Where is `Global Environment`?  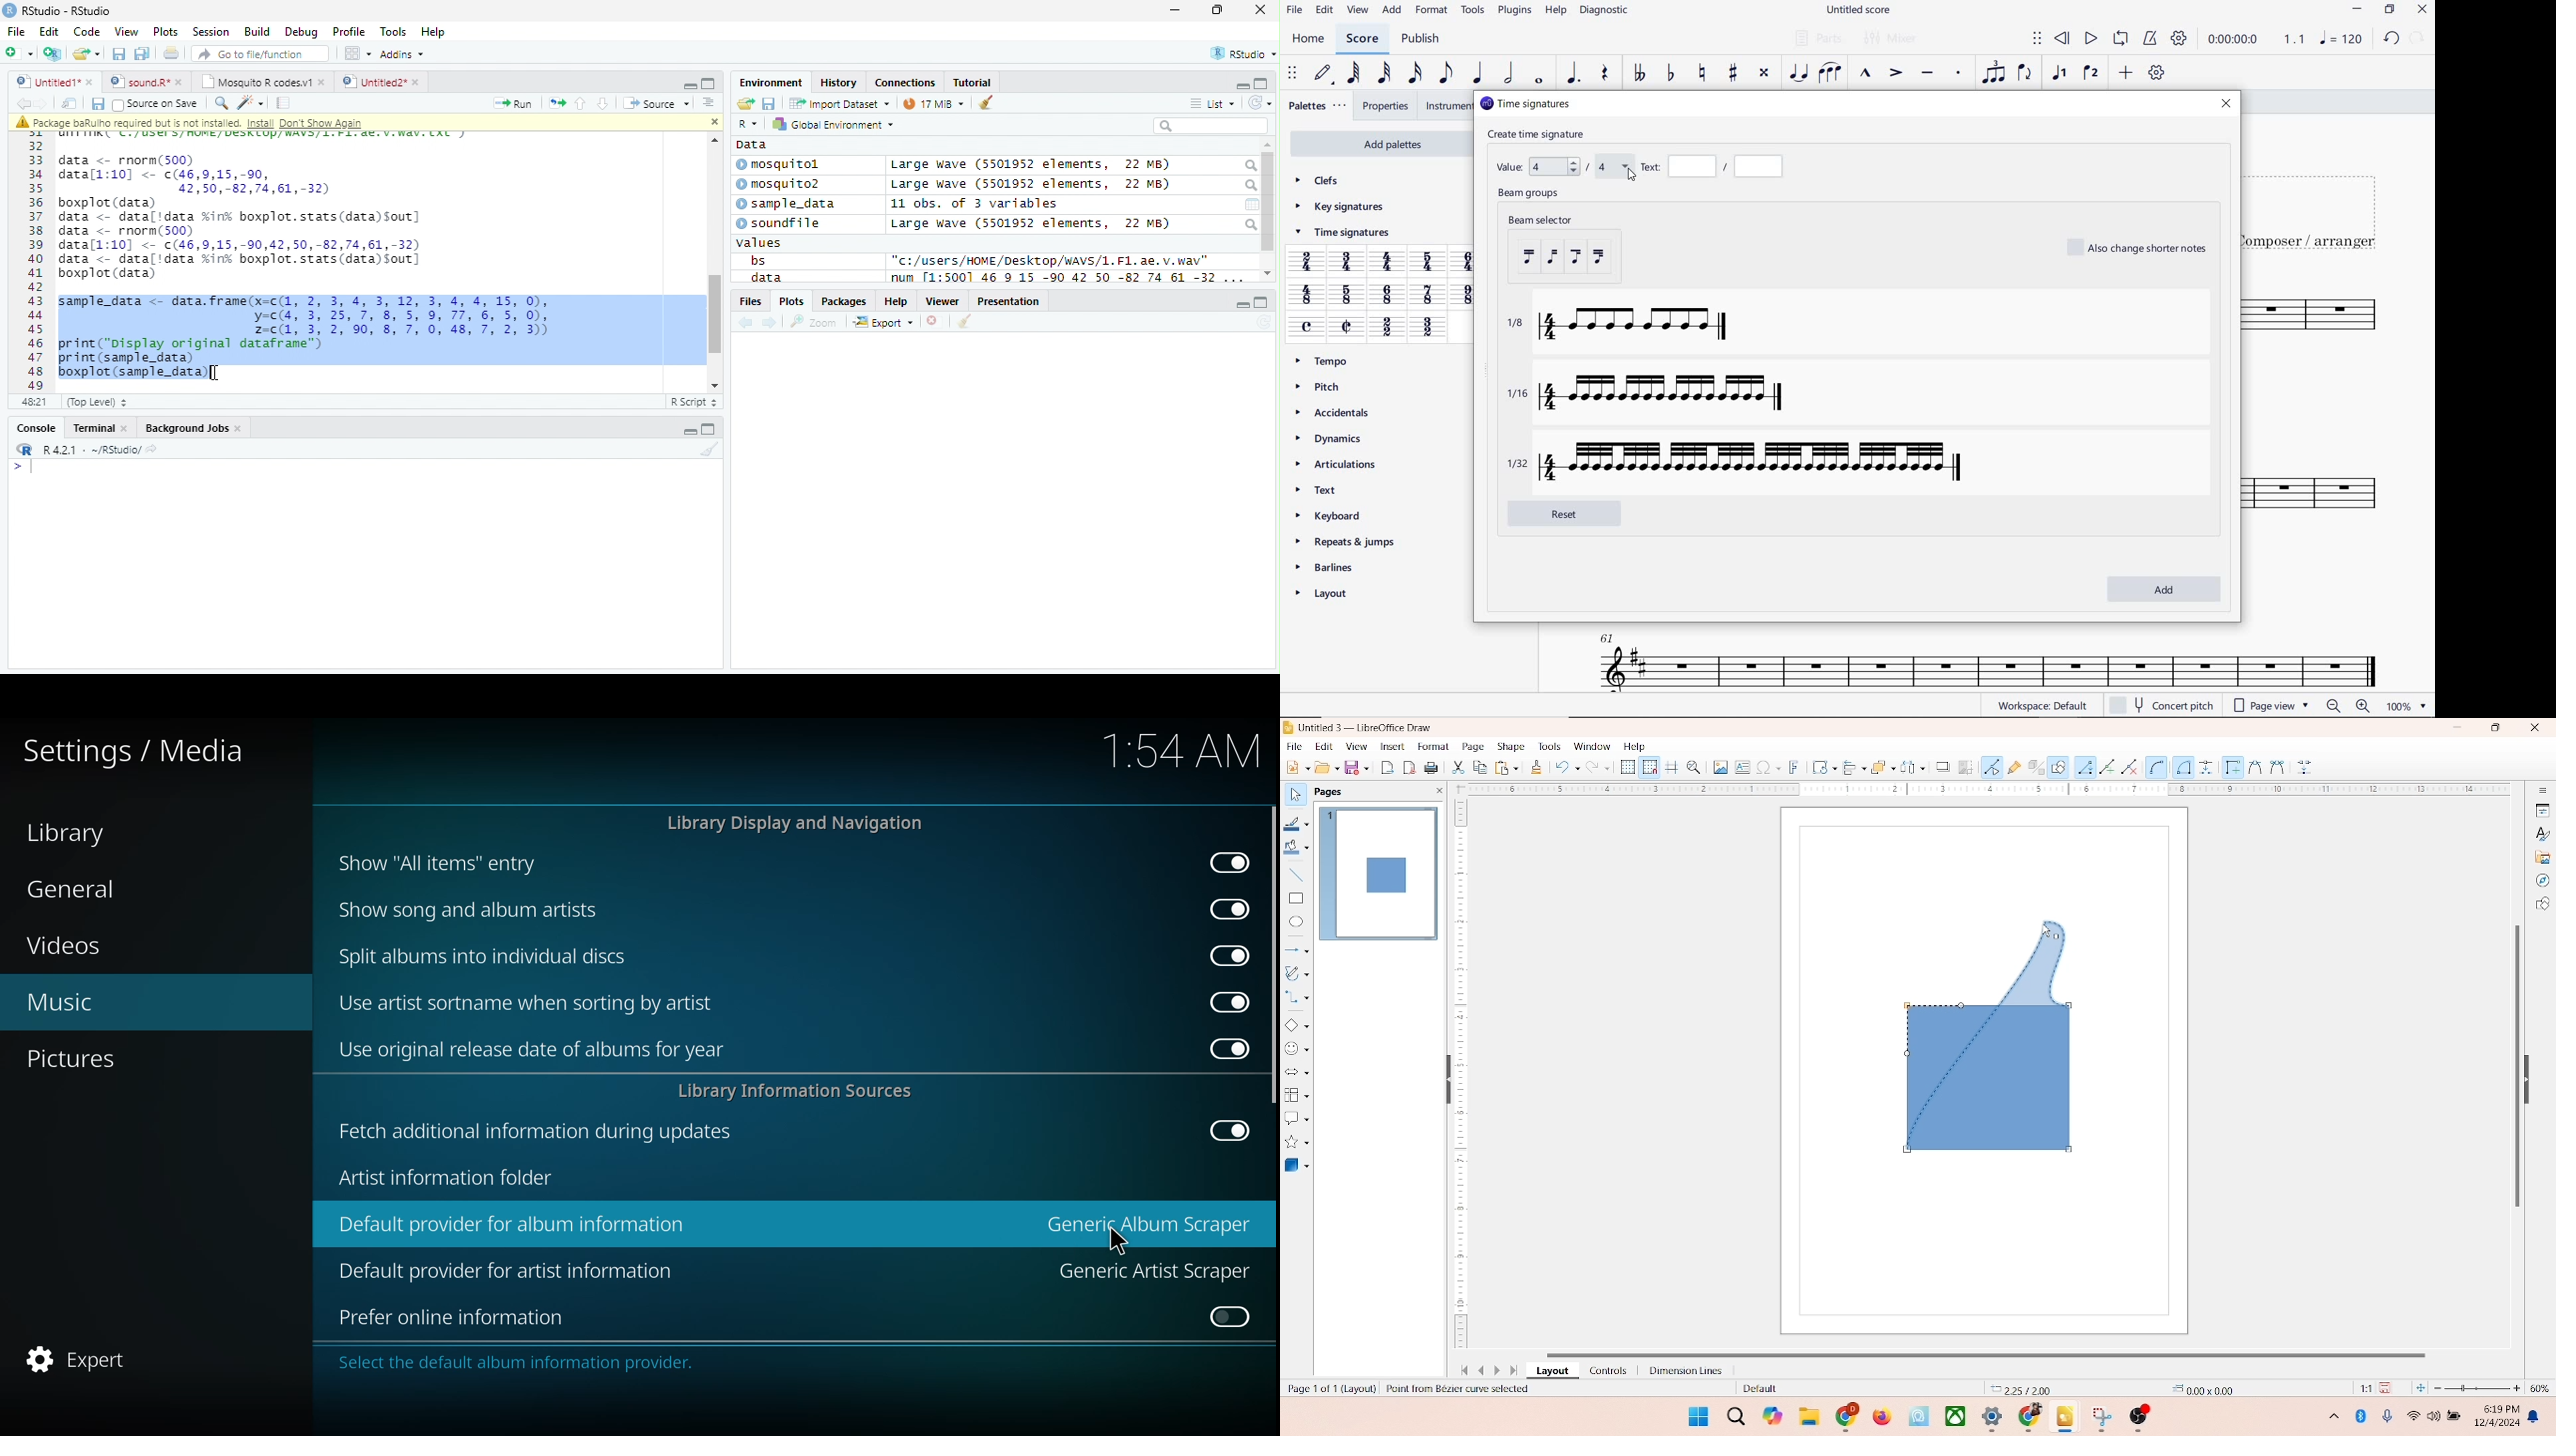 Global Environment is located at coordinates (831, 123).